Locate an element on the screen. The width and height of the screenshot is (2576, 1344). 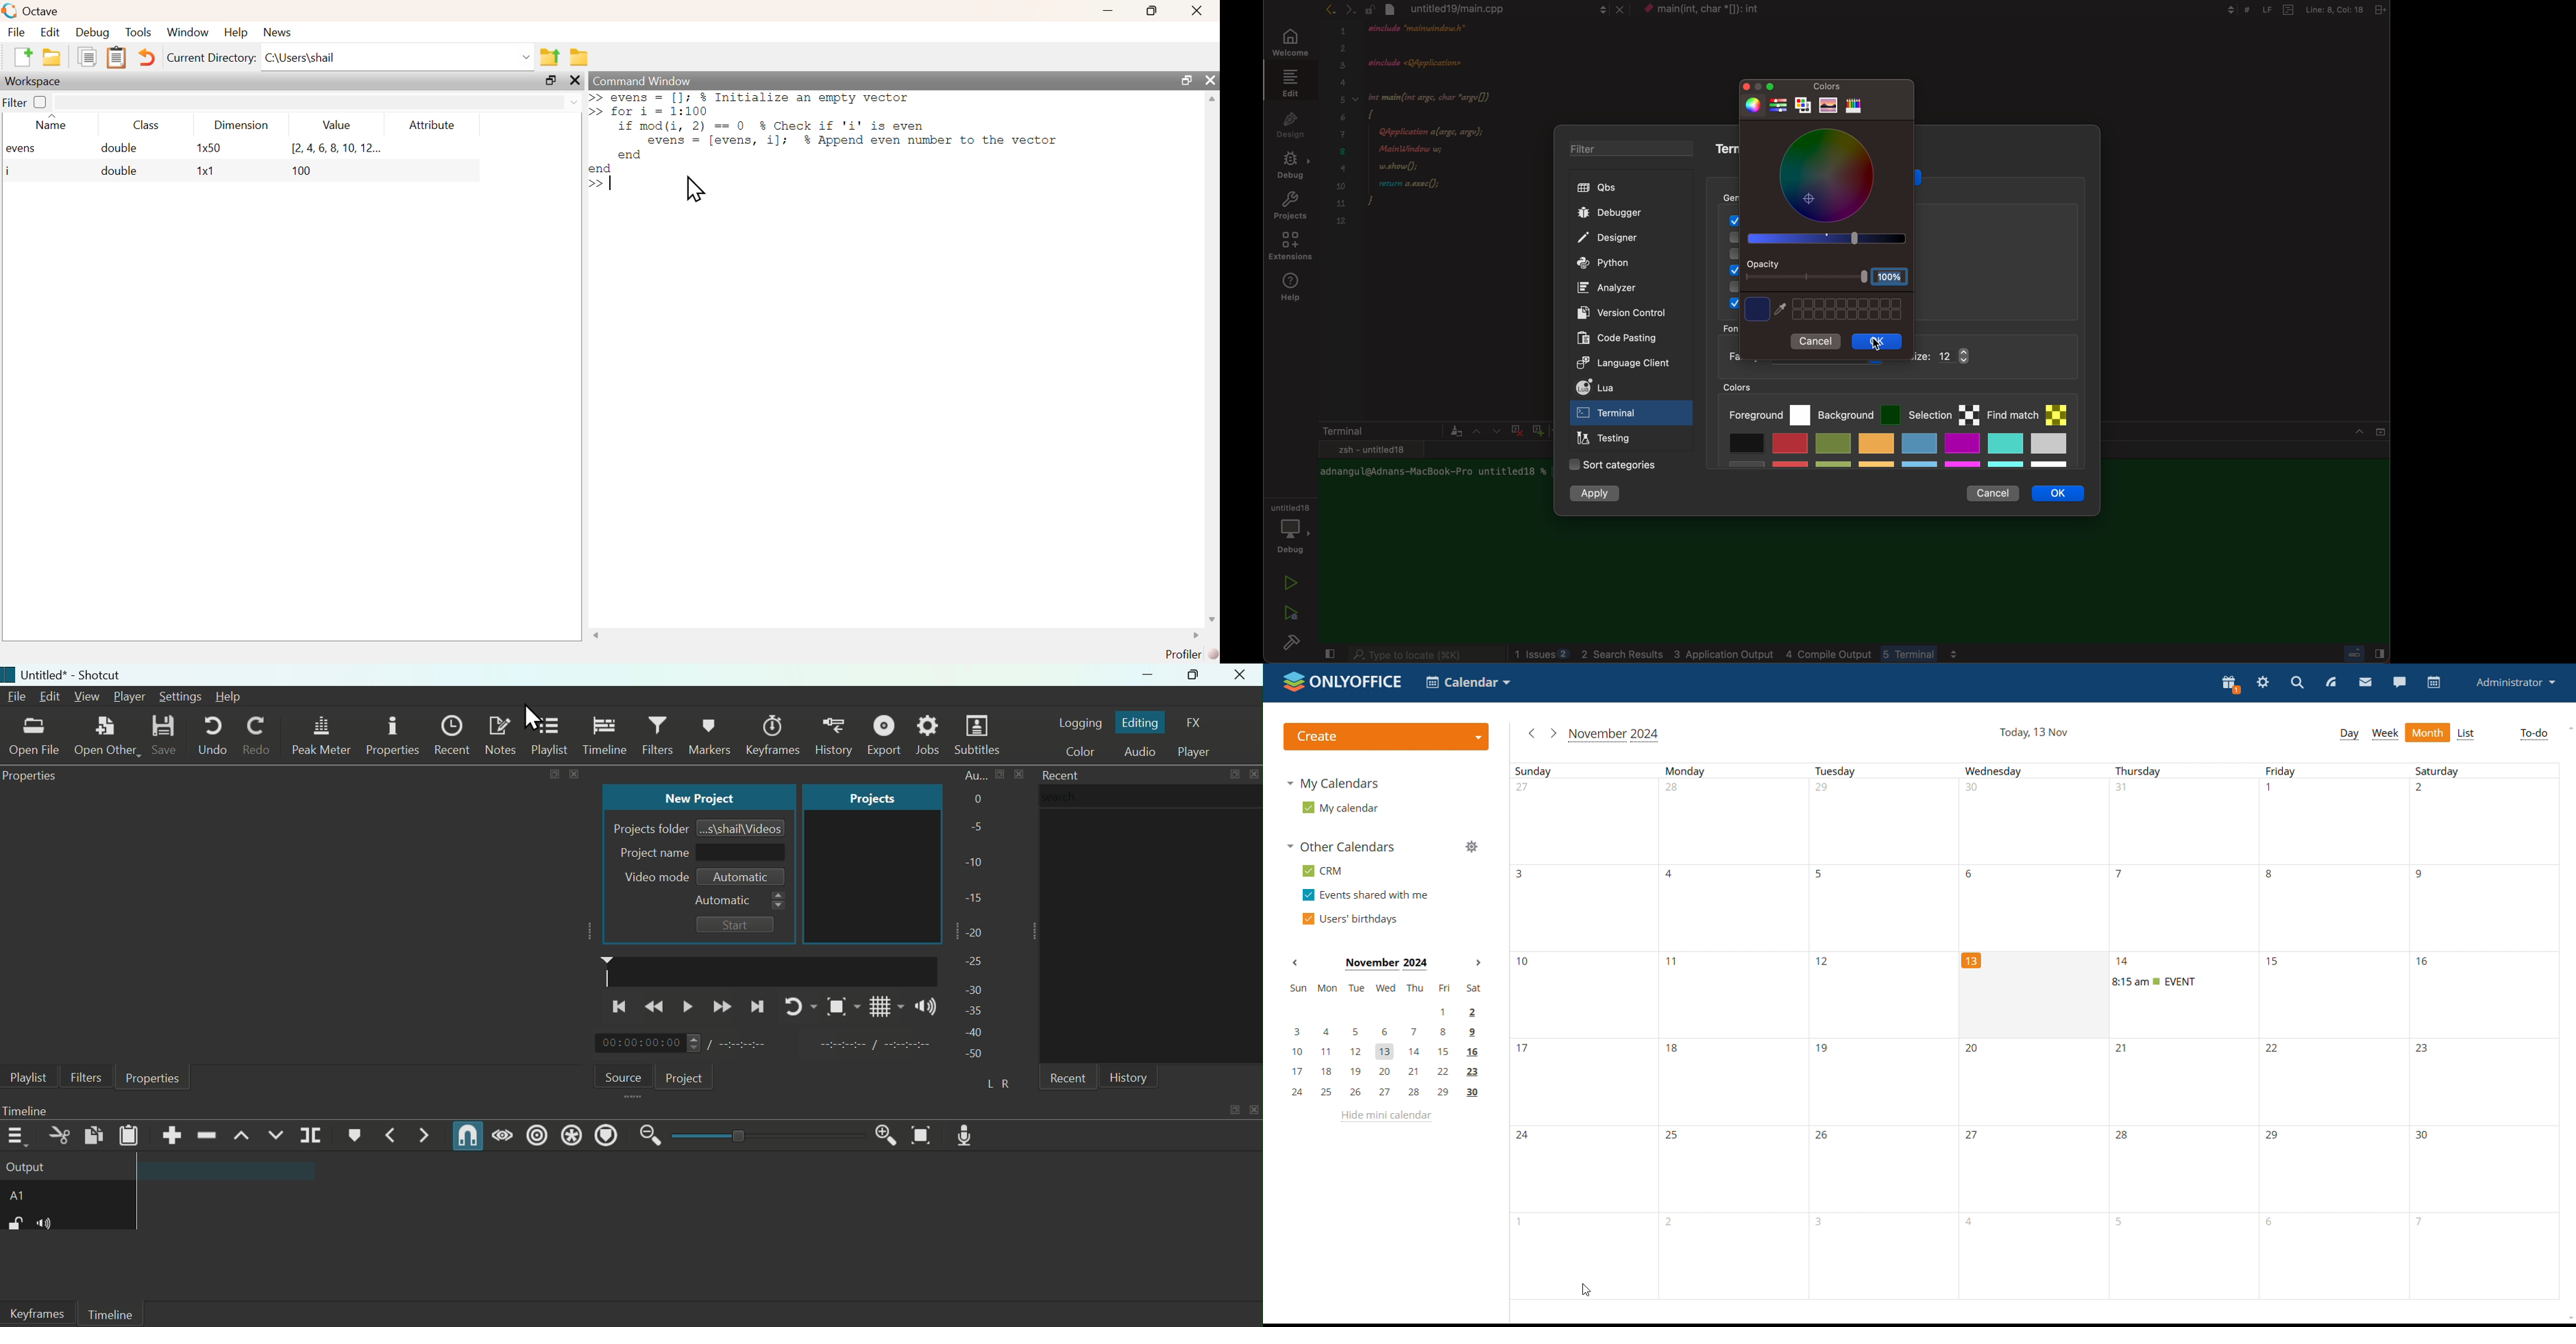
Filters is located at coordinates (659, 736).